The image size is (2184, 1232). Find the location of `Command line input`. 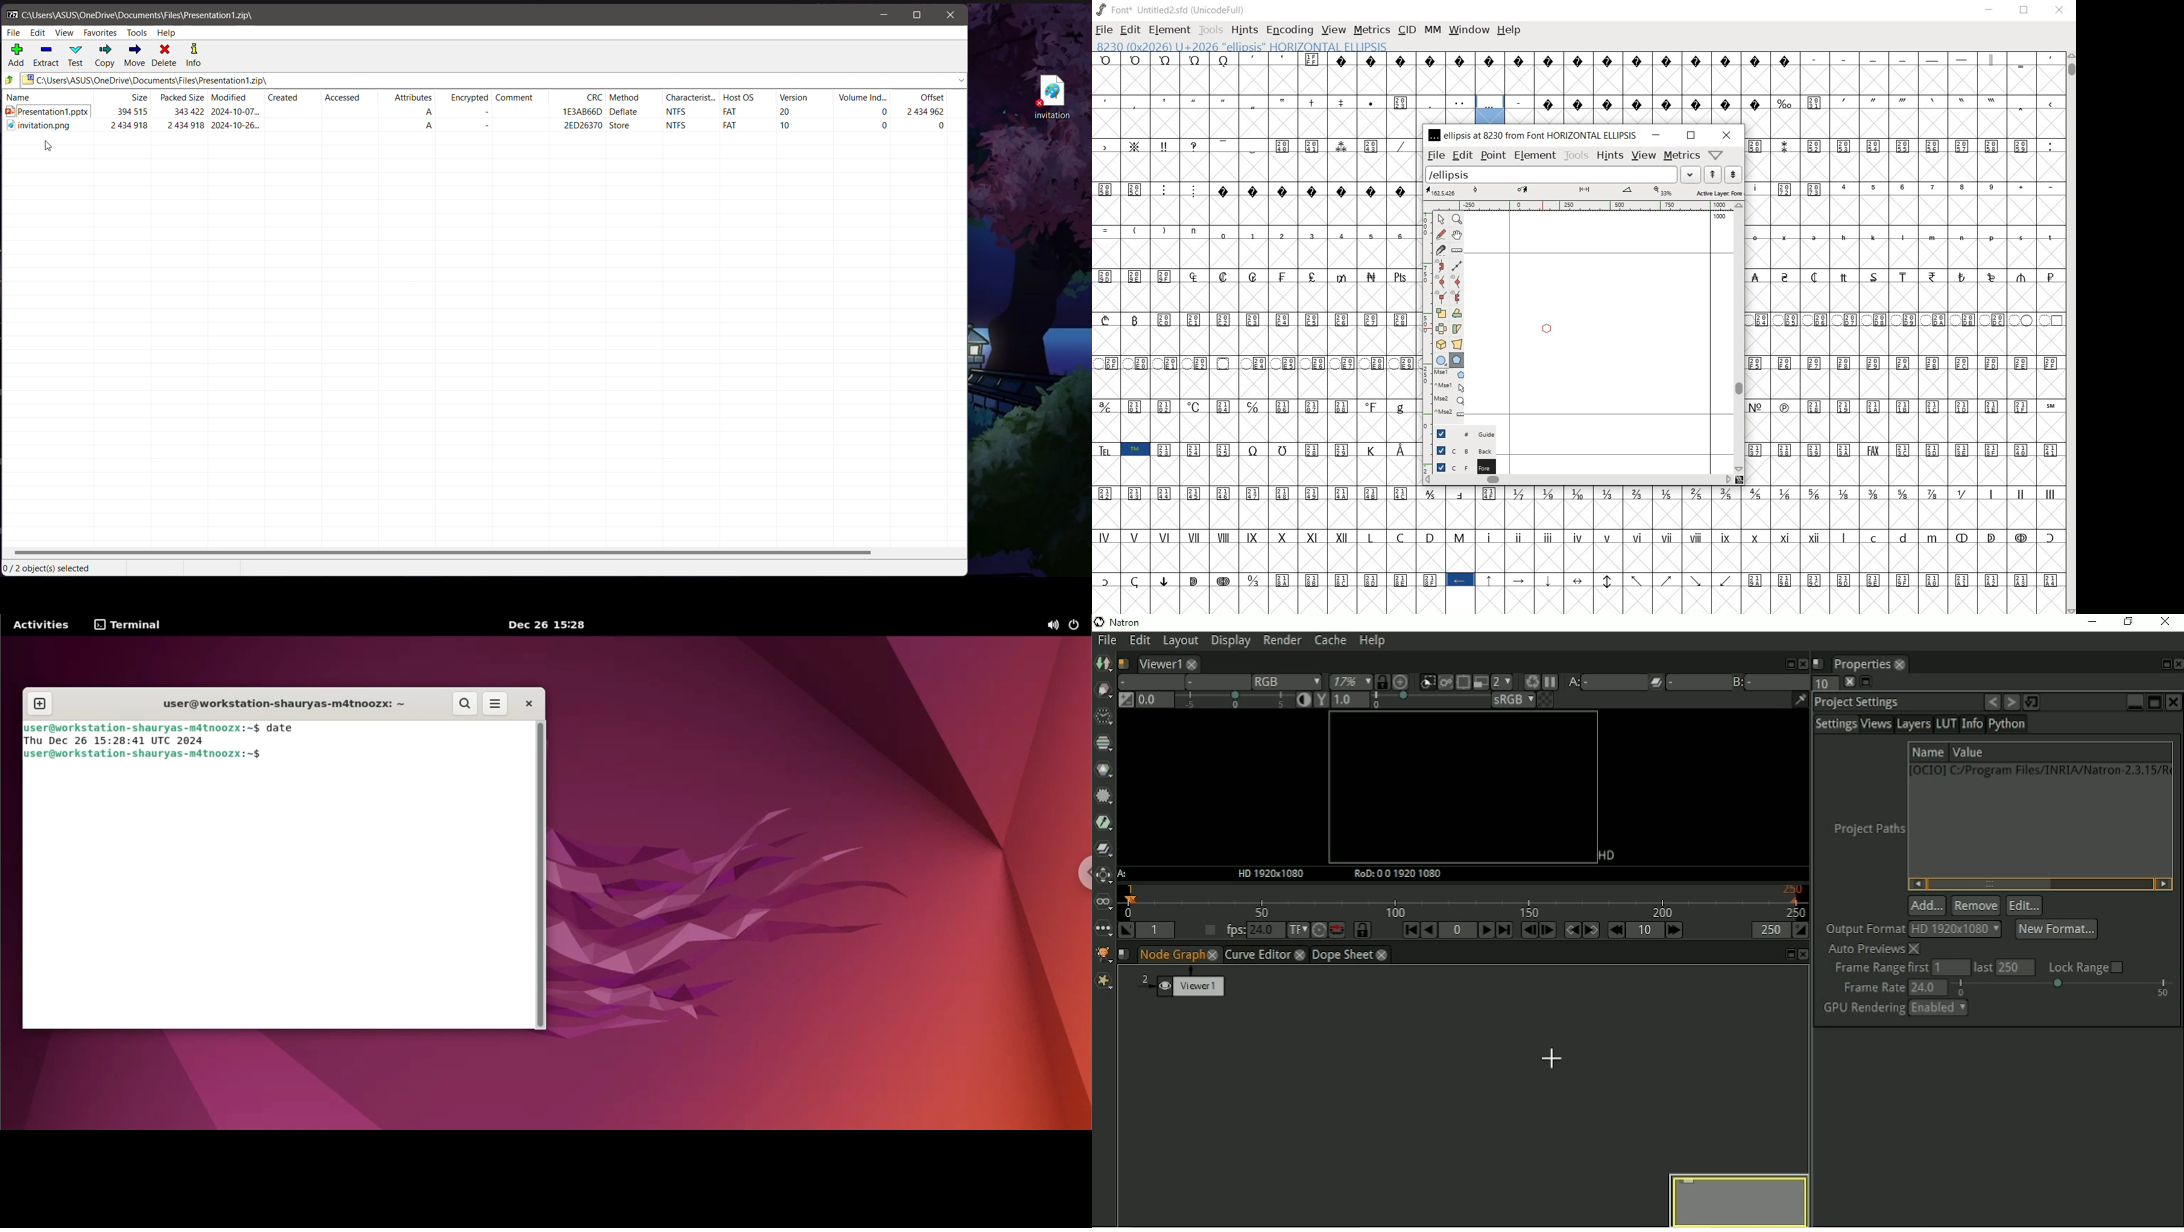

Command line input is located at coordinates (275, 899).